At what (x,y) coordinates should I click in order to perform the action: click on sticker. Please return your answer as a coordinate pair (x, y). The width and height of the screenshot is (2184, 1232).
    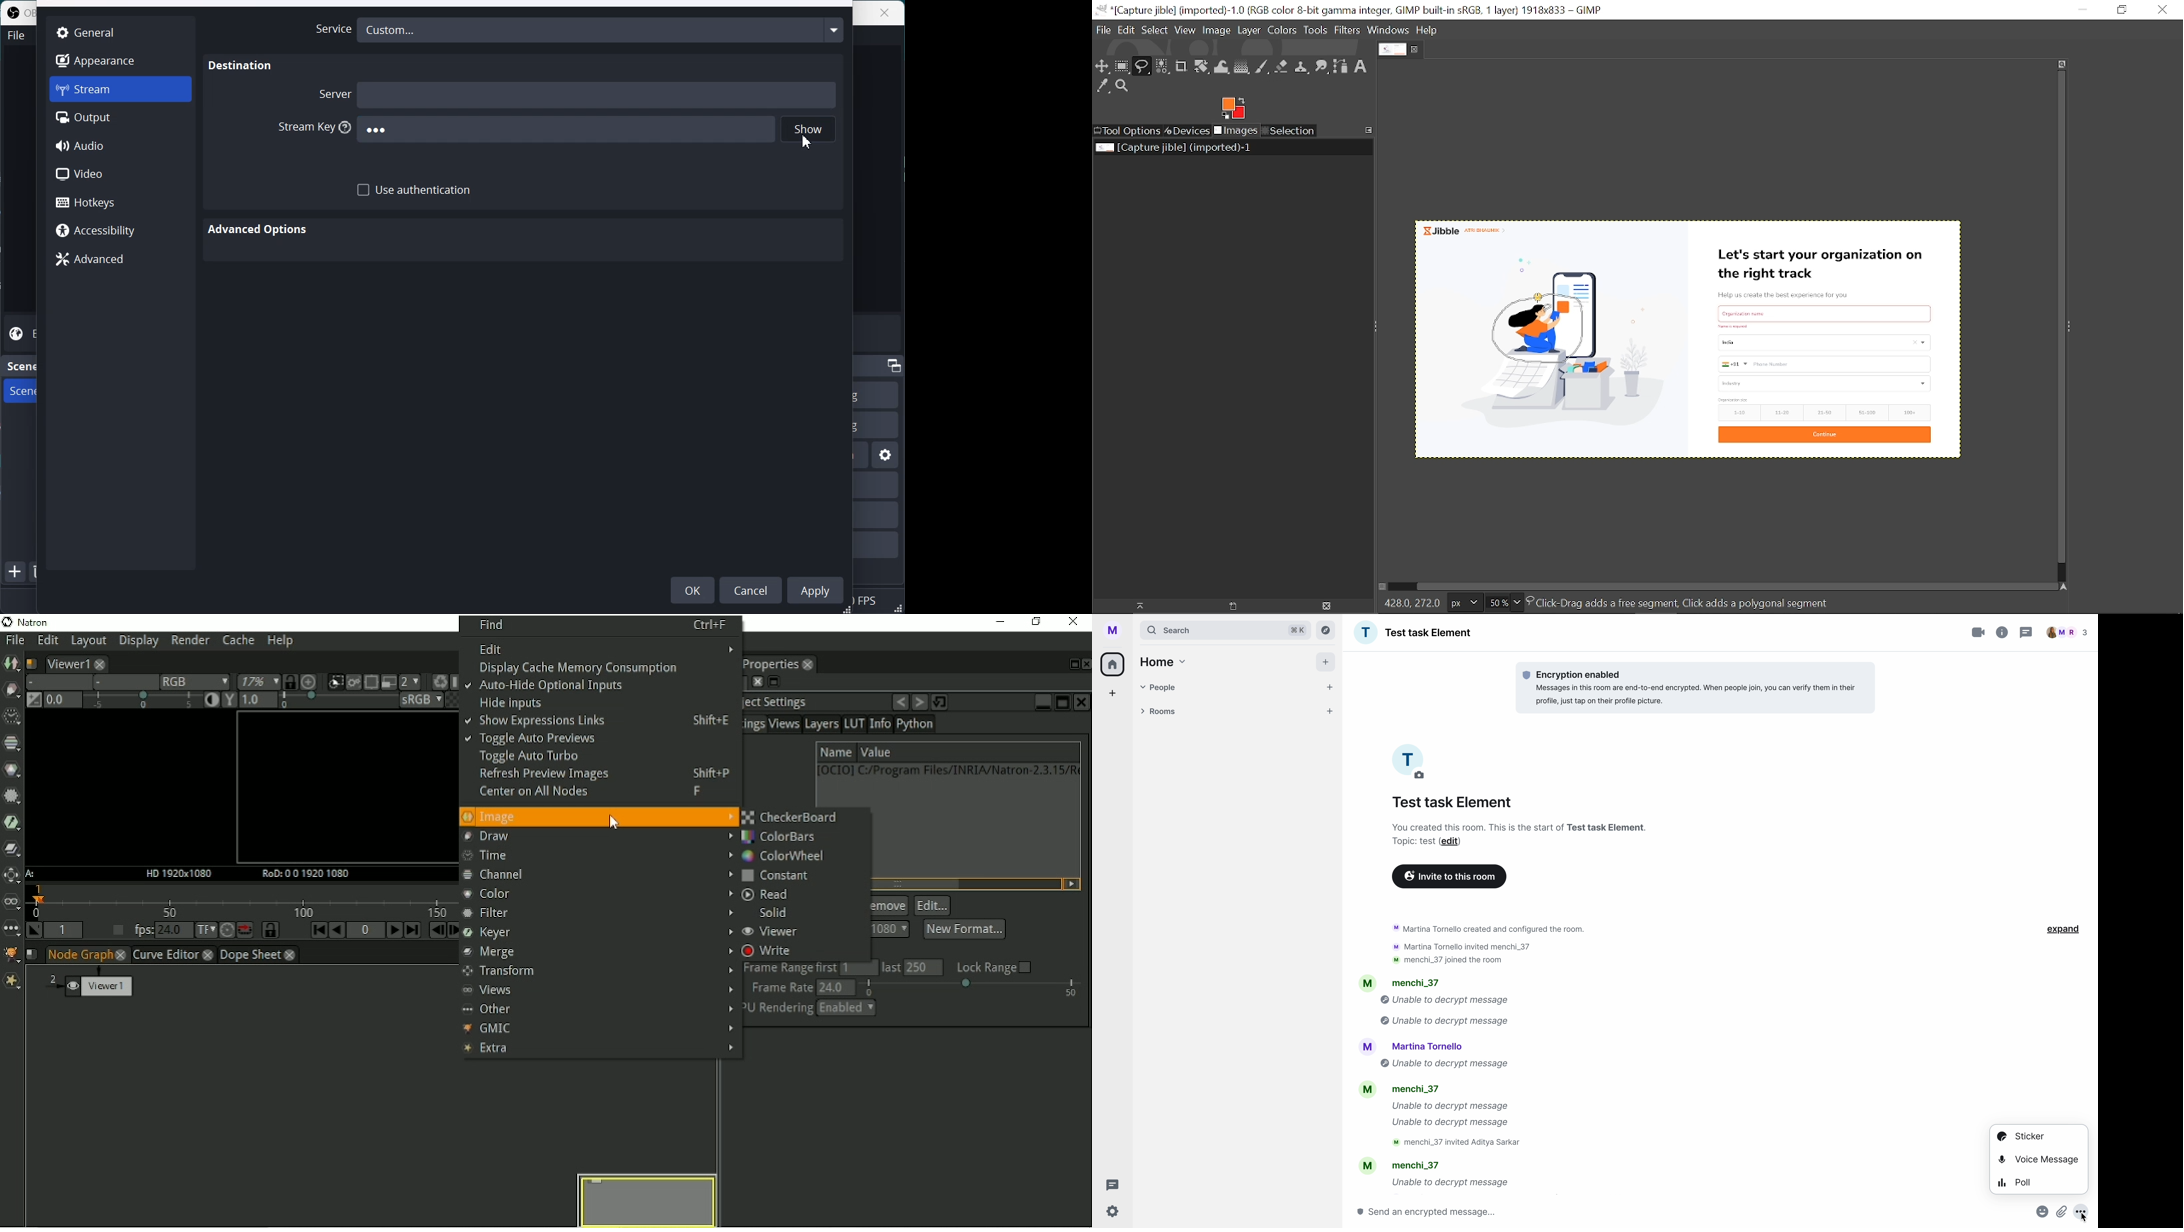
    Looking at the image, I should click on (2020, 1136).